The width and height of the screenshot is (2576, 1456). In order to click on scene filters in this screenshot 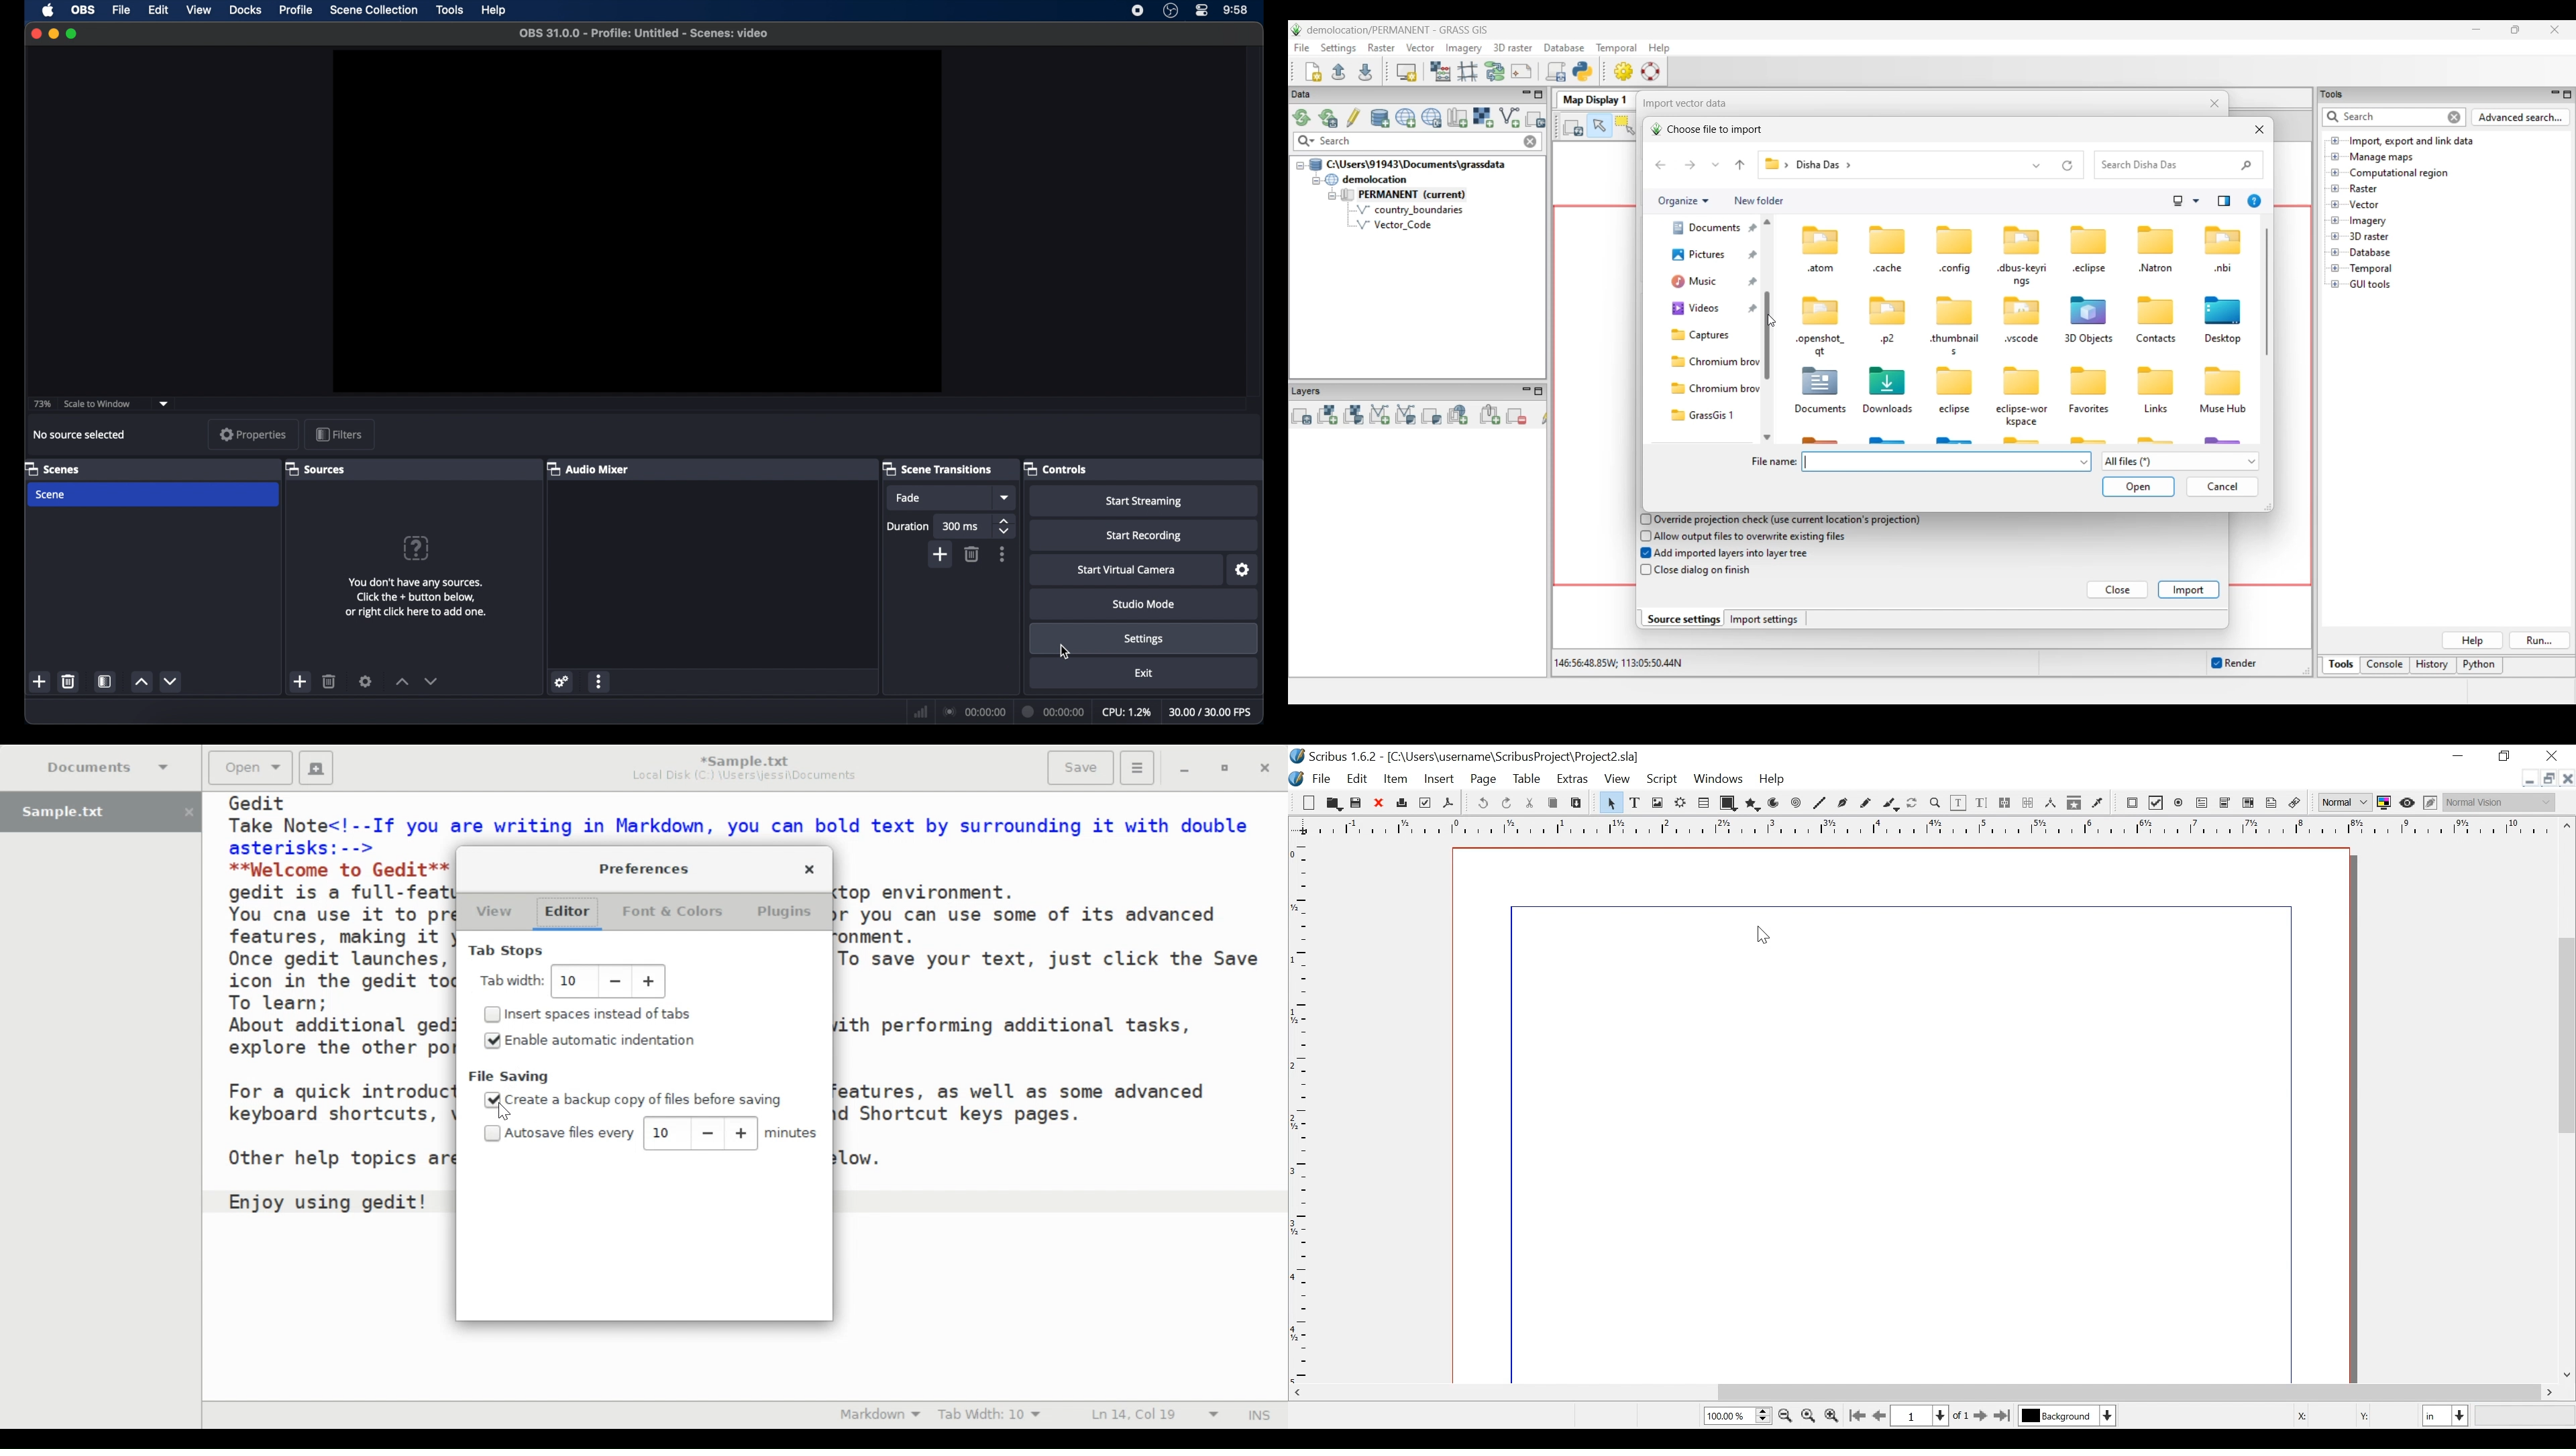, I will do `click(107, 681)`.